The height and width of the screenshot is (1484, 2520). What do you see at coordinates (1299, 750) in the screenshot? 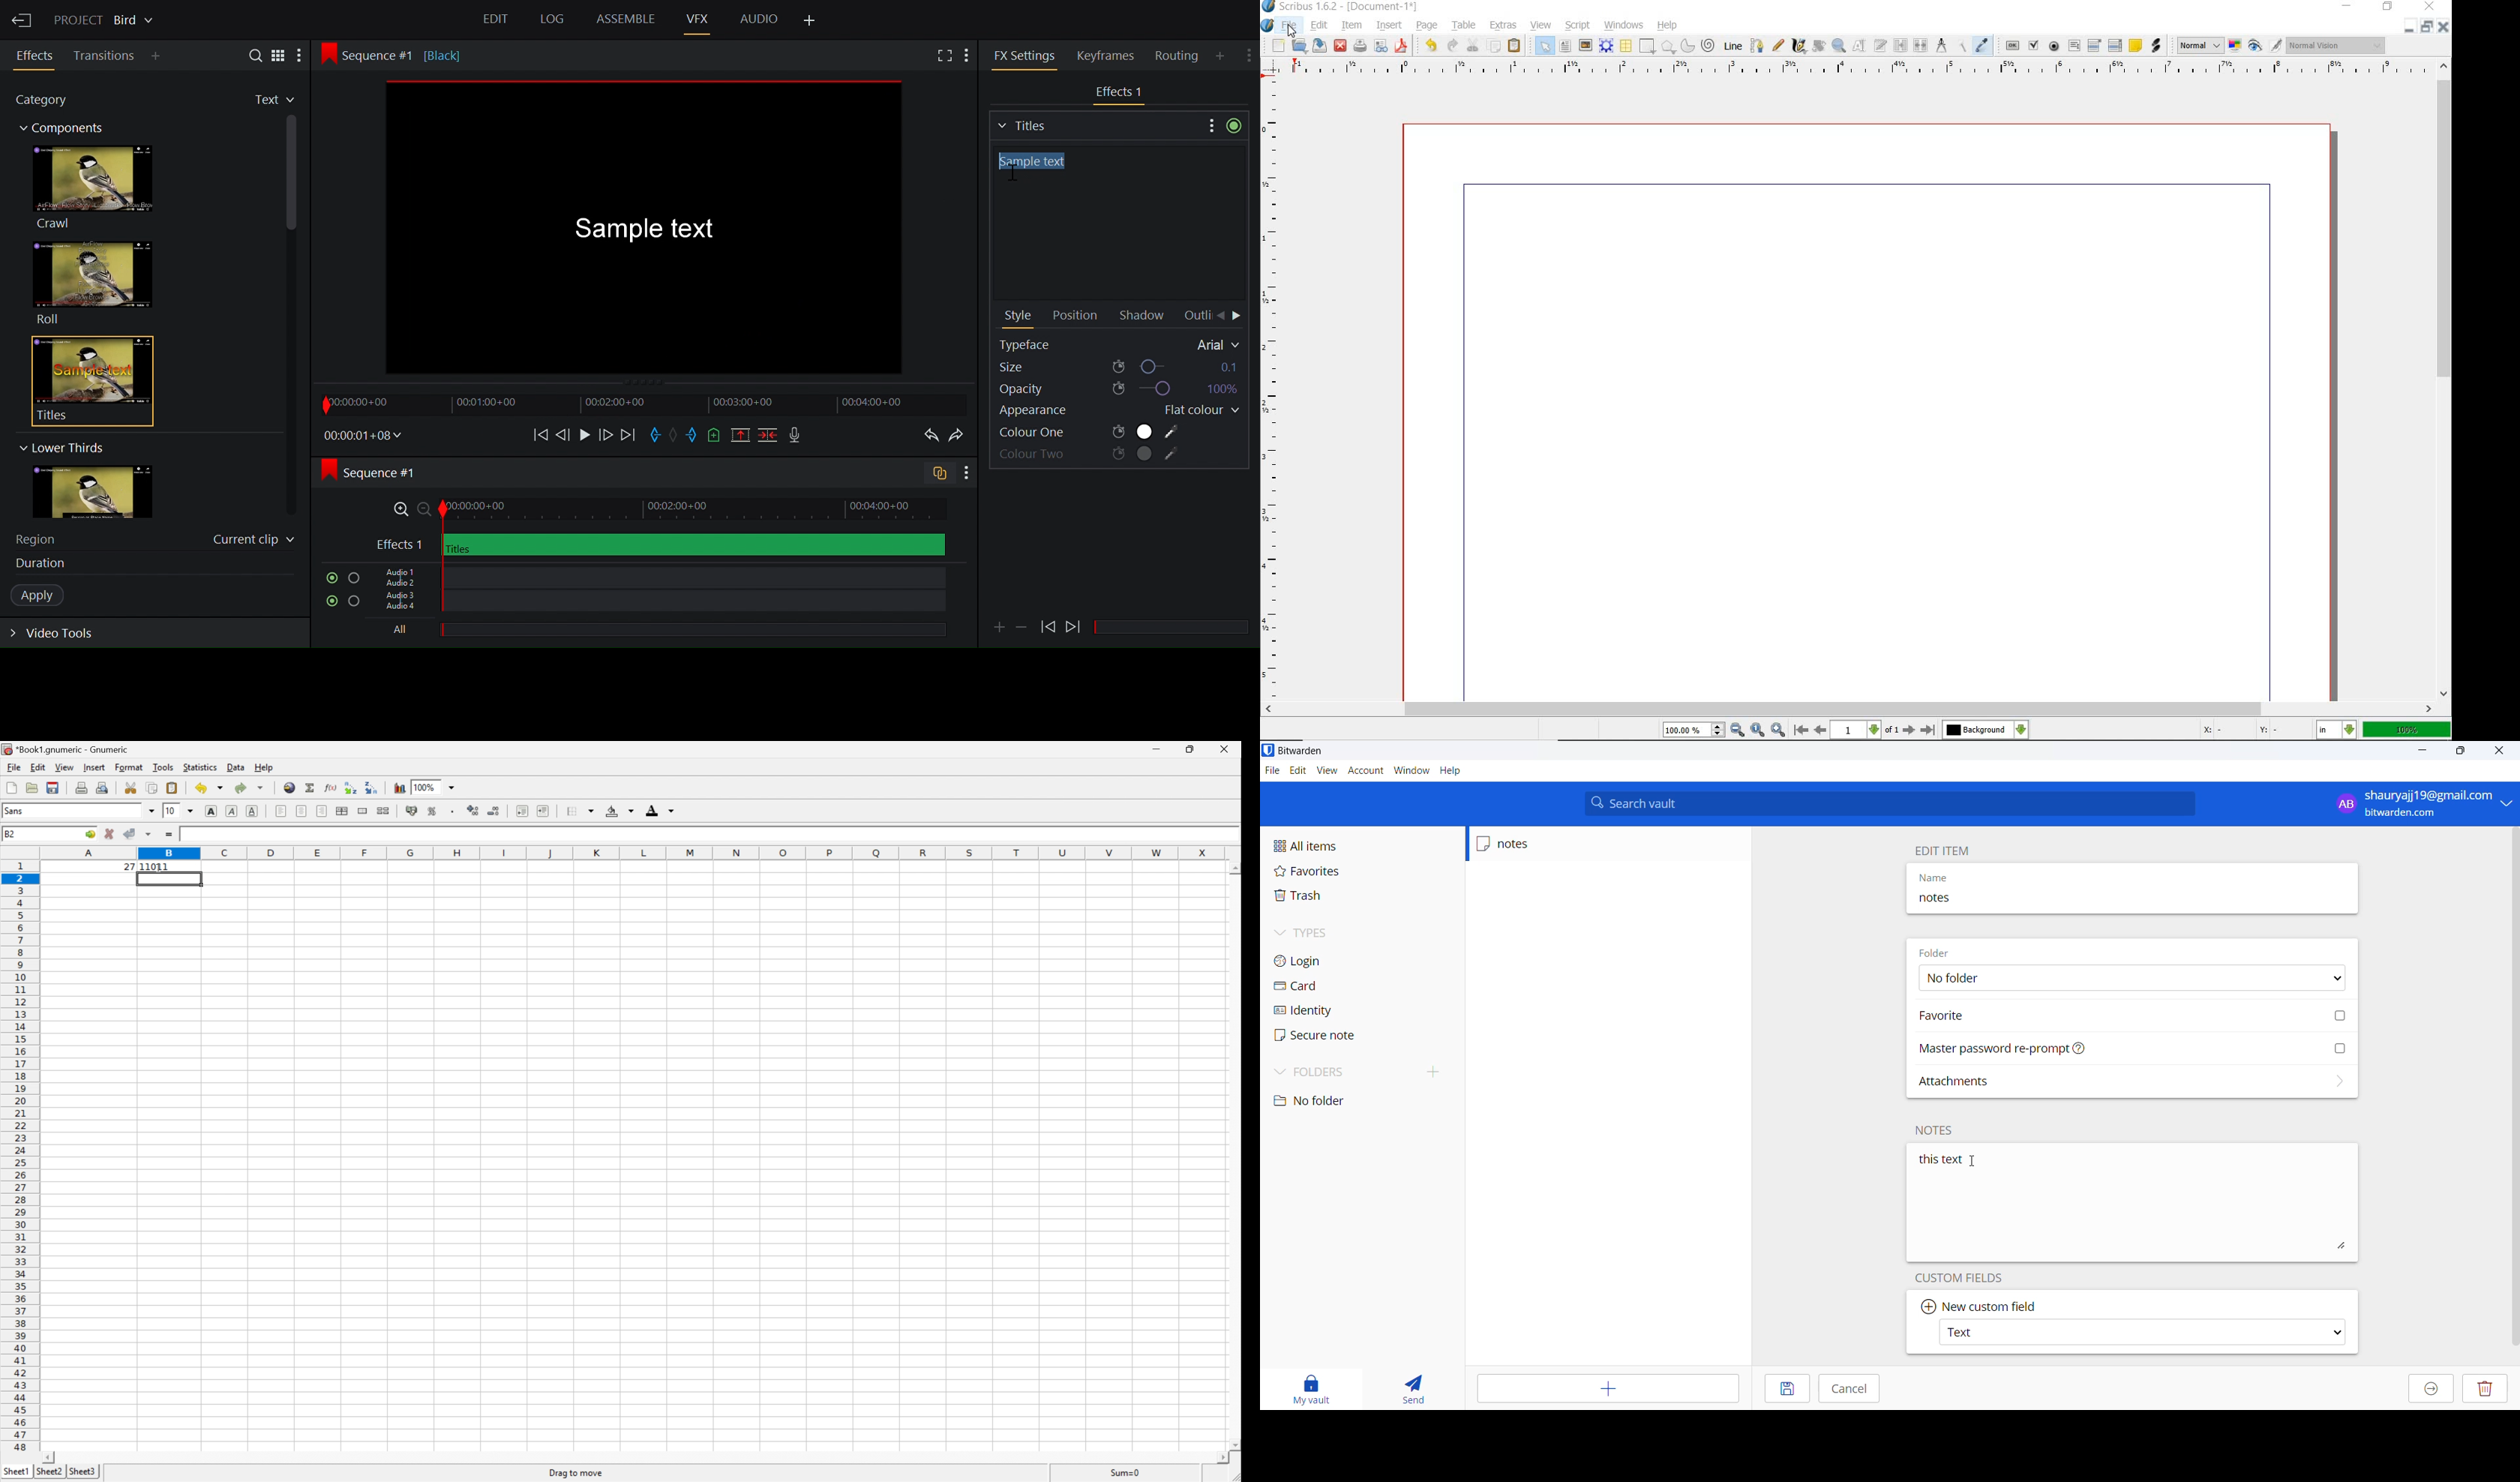
I see `bitwarden` at bounding box center [1299, 750].